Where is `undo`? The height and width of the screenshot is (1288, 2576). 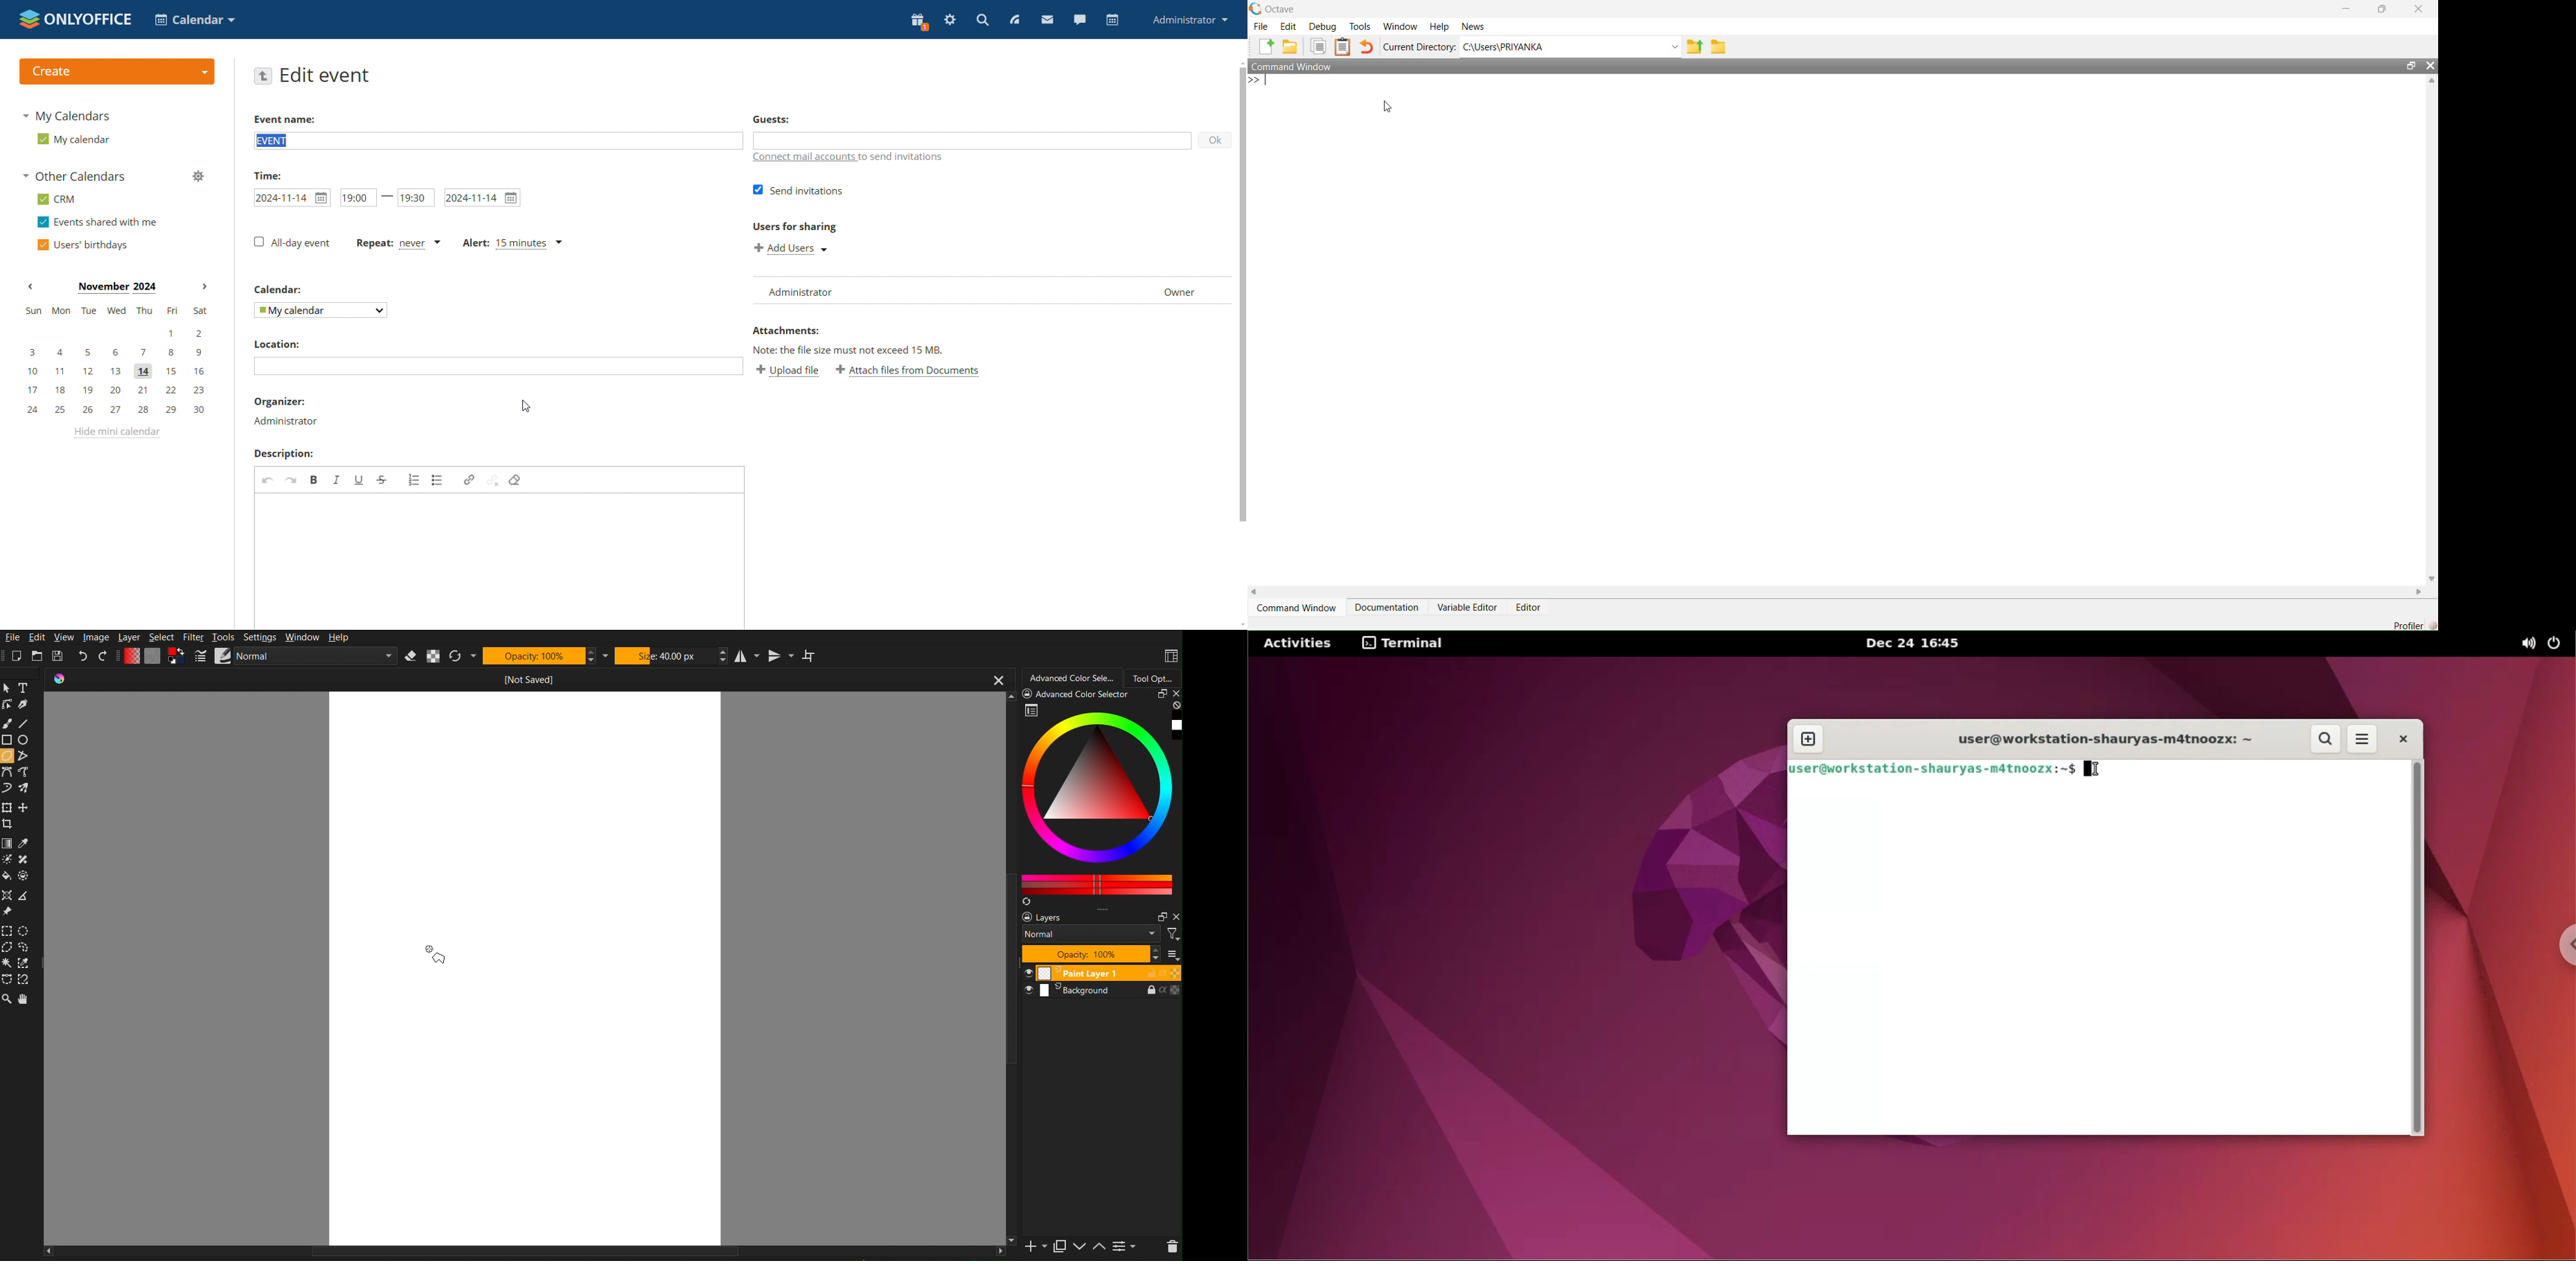
undo is located at coordinates (1368, 47).